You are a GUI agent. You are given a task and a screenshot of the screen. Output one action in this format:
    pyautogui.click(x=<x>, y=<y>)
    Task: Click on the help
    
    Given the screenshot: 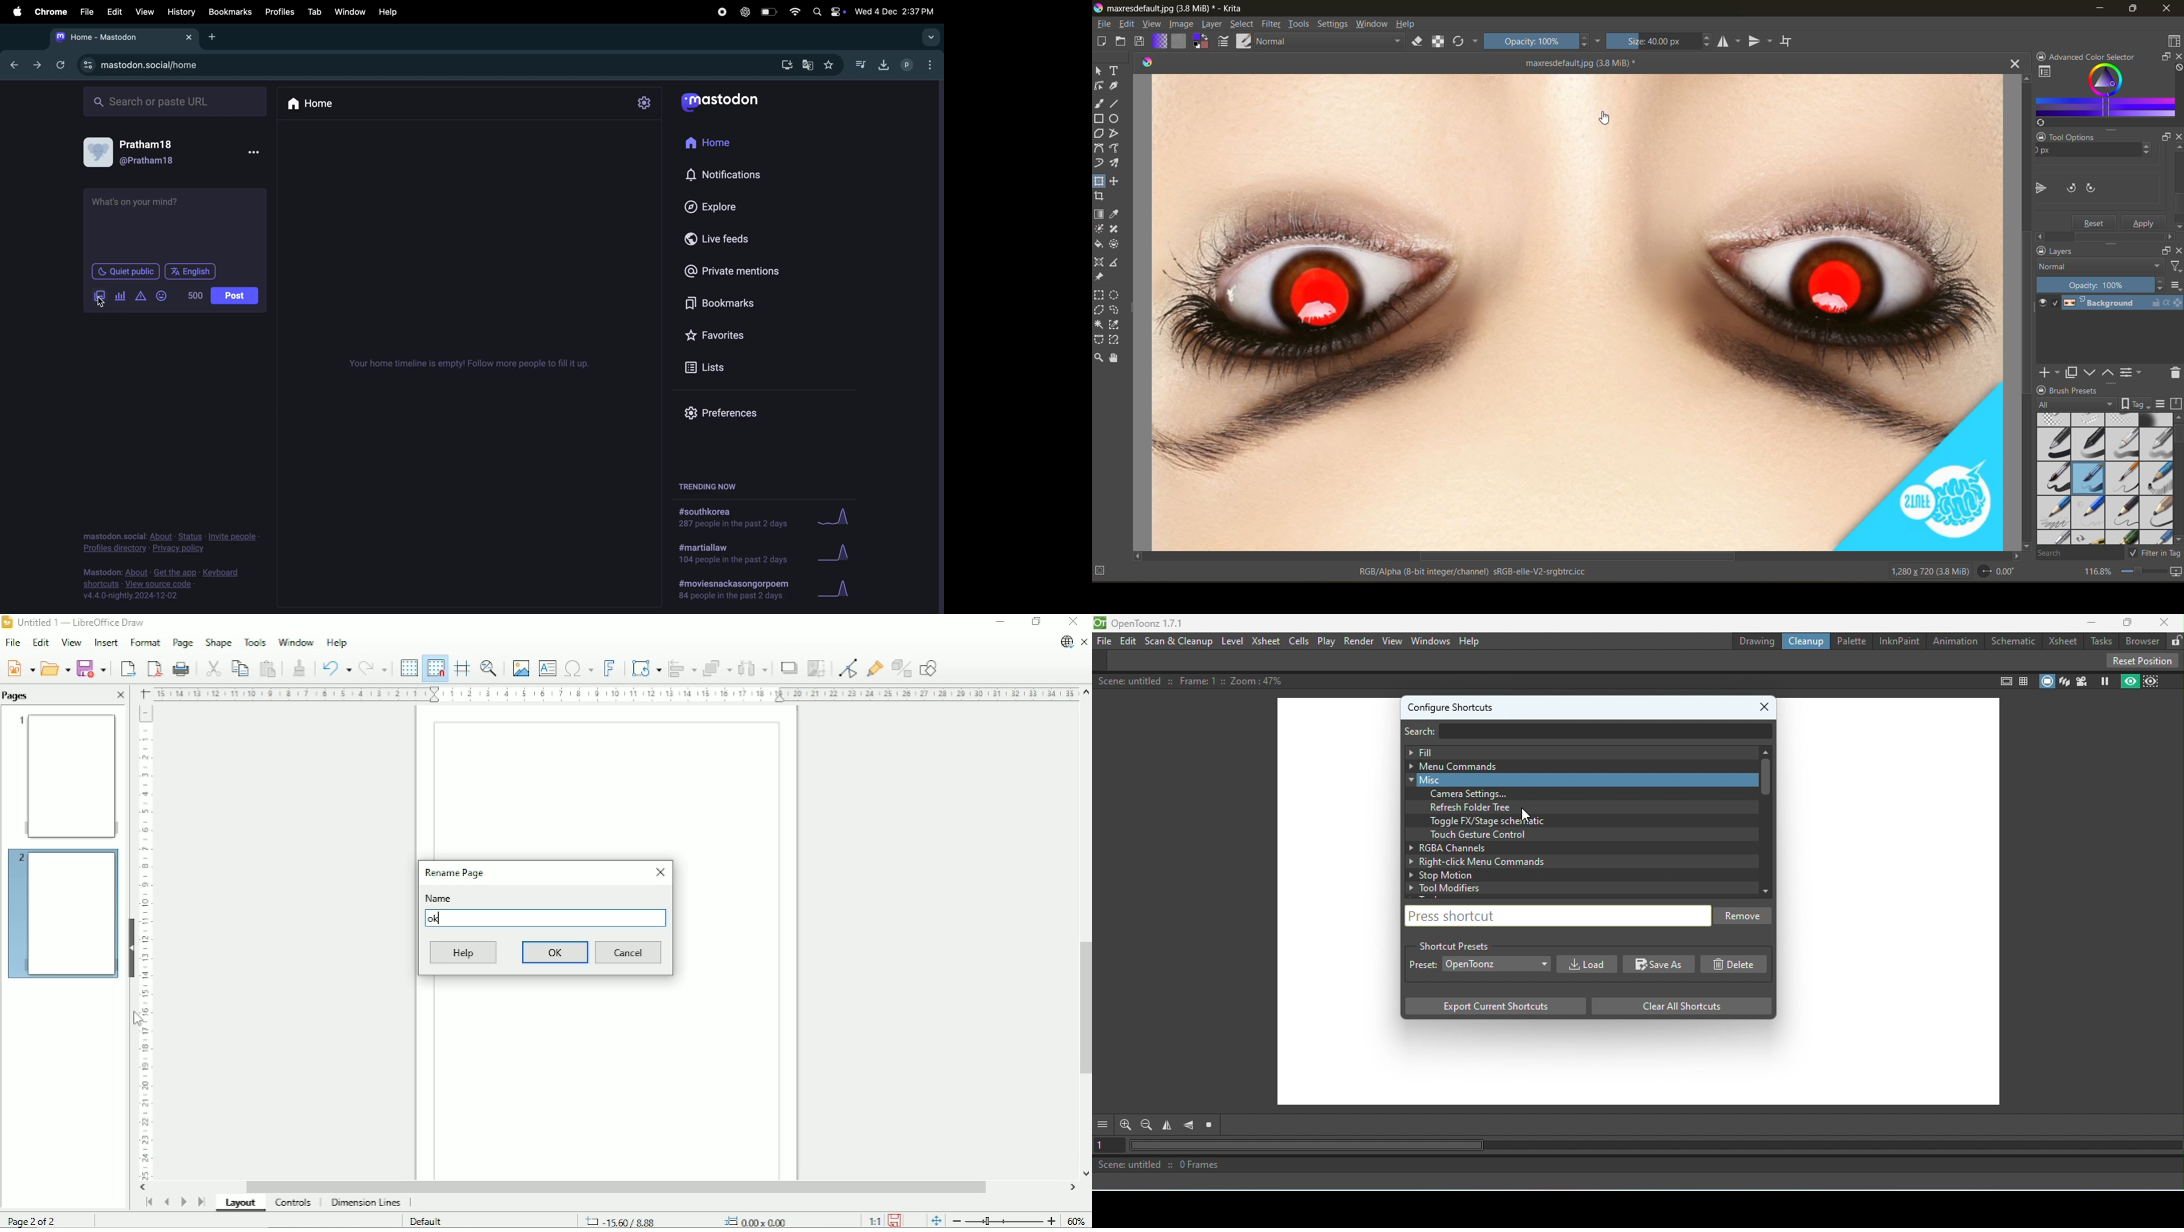 What is the action you would take?
    pyautogui.click(x=387, y=12)
    